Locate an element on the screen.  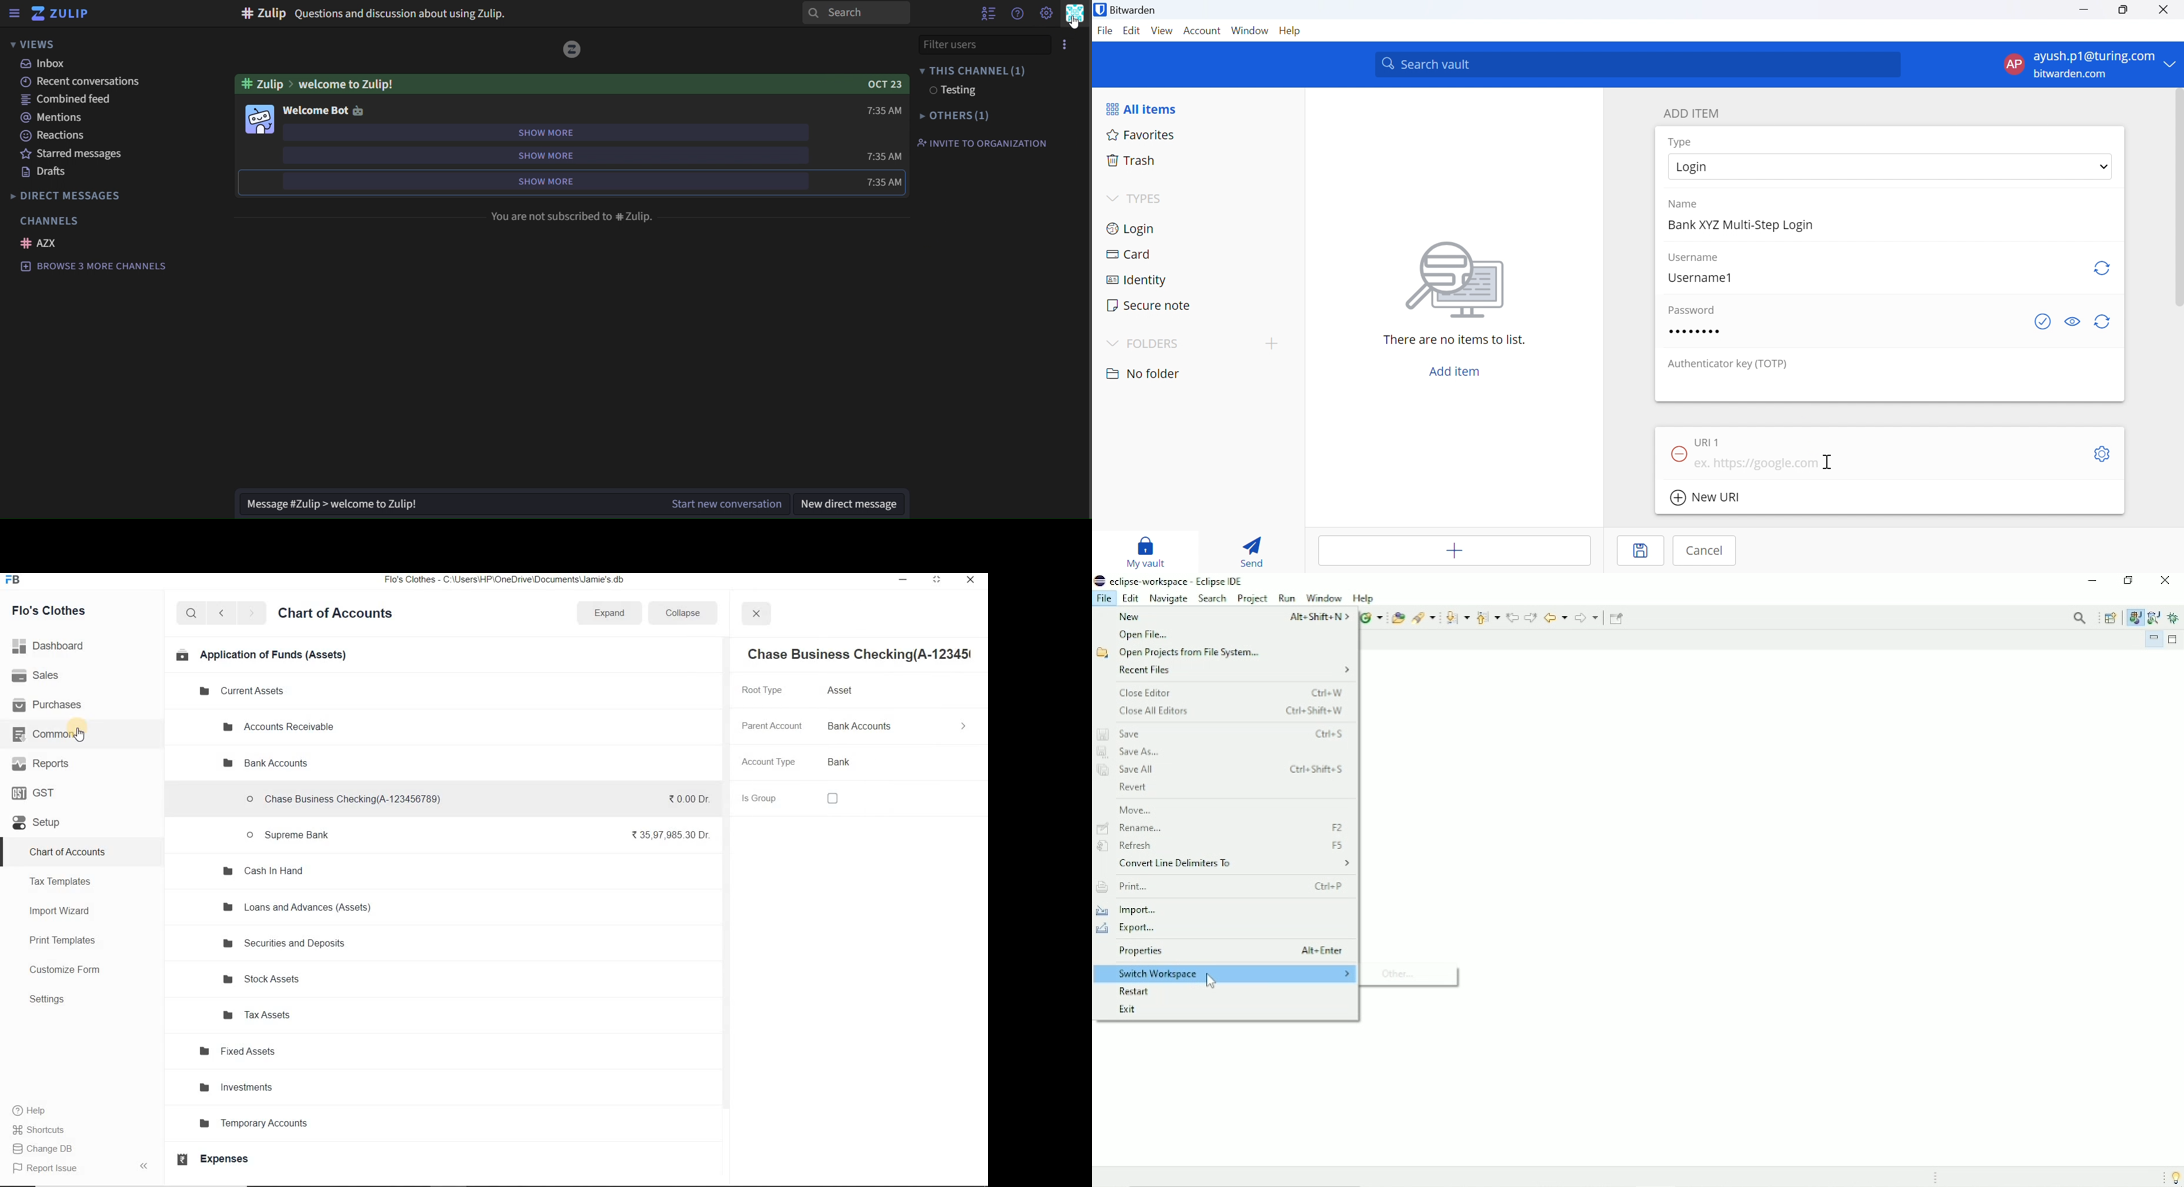
zulip is located at coordinates (61, 13).